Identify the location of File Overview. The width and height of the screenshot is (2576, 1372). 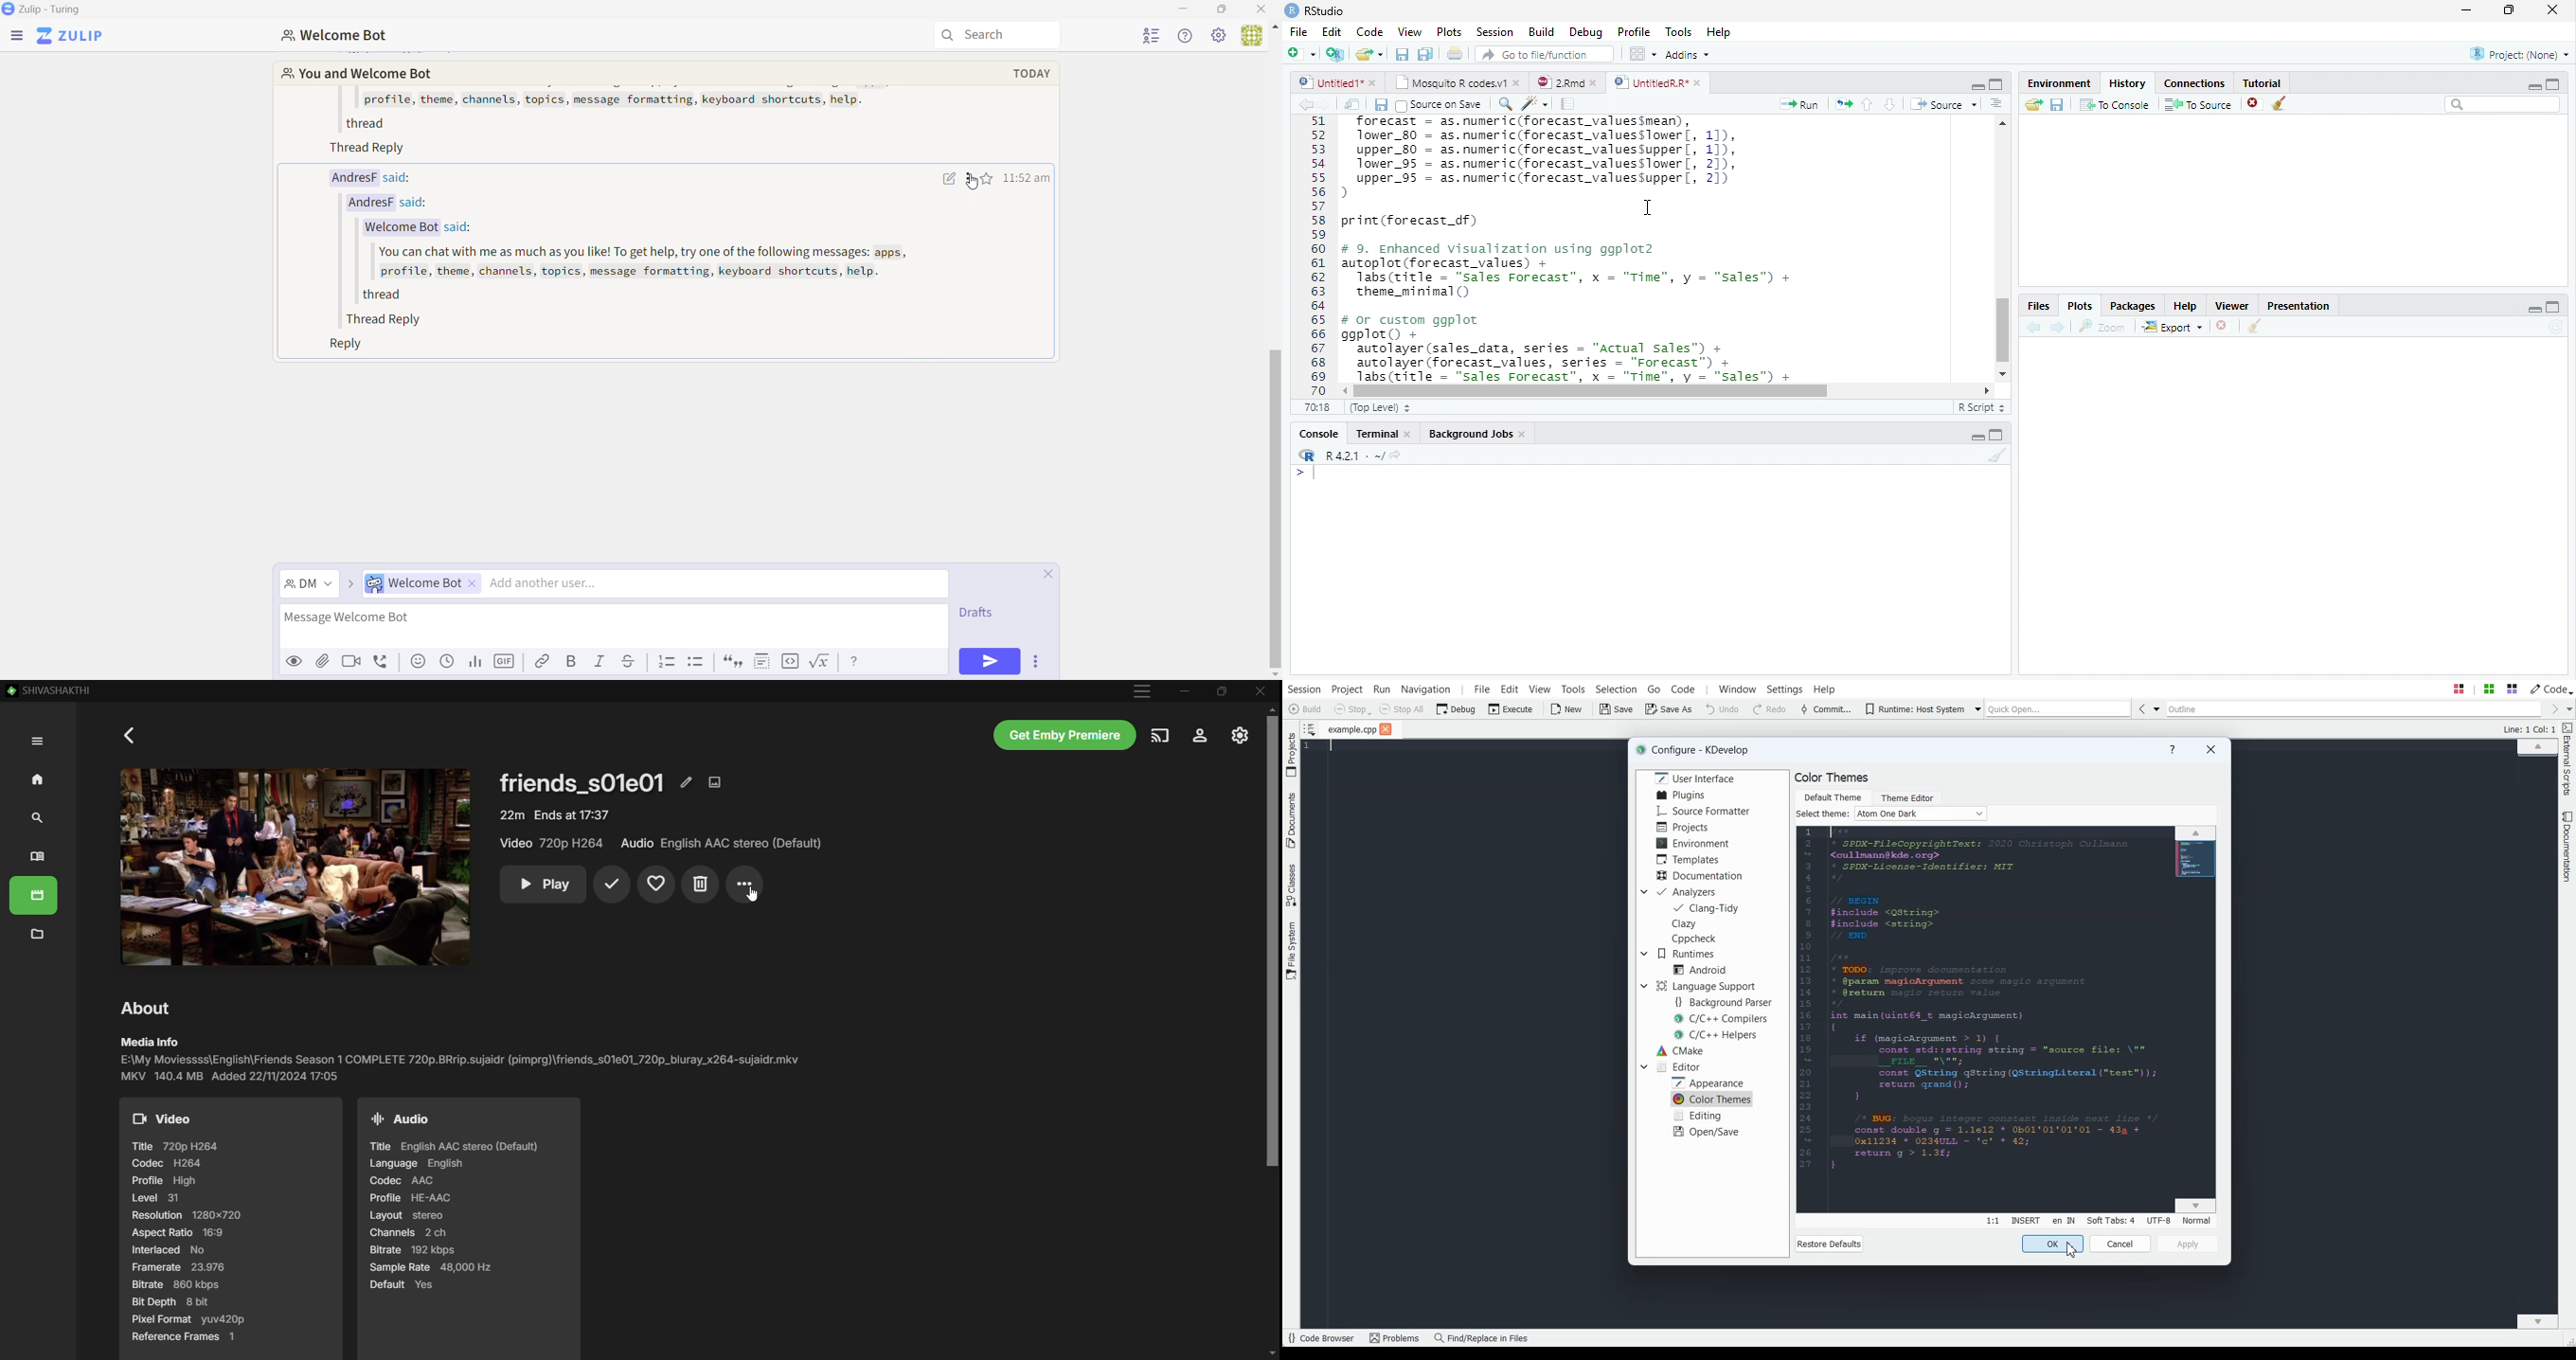
(2535, 757).